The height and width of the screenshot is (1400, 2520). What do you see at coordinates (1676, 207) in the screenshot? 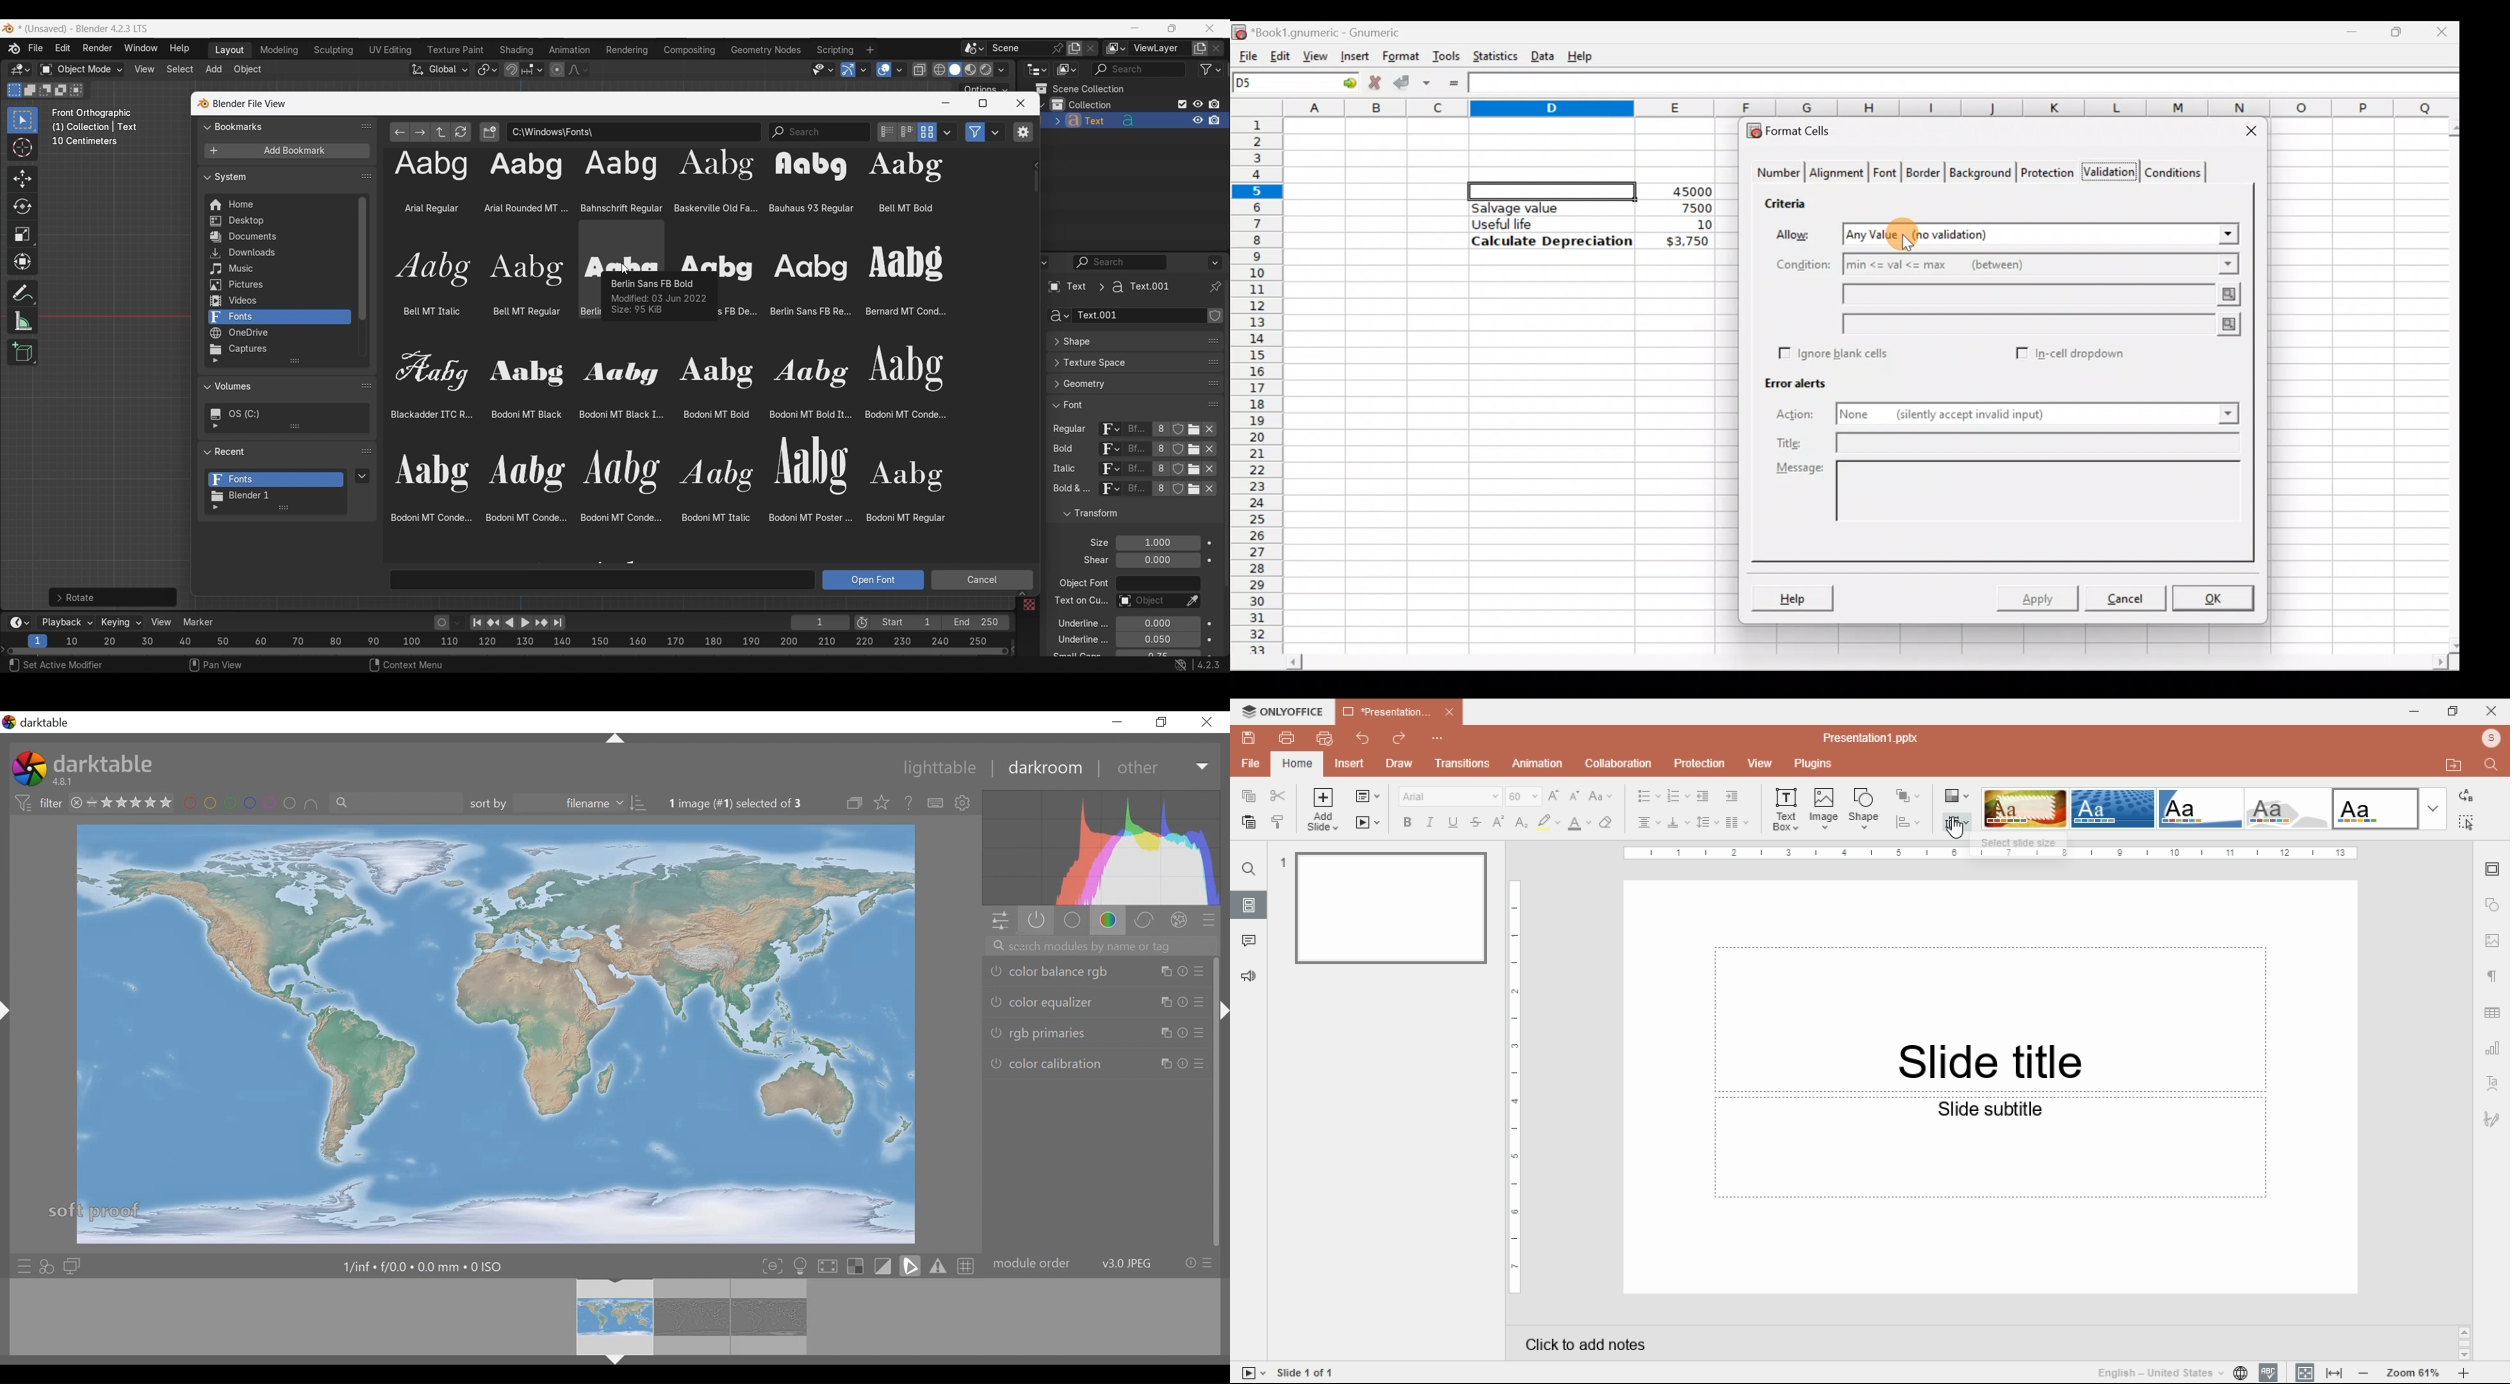
I see `7500` at bounding box center [1676, 207].